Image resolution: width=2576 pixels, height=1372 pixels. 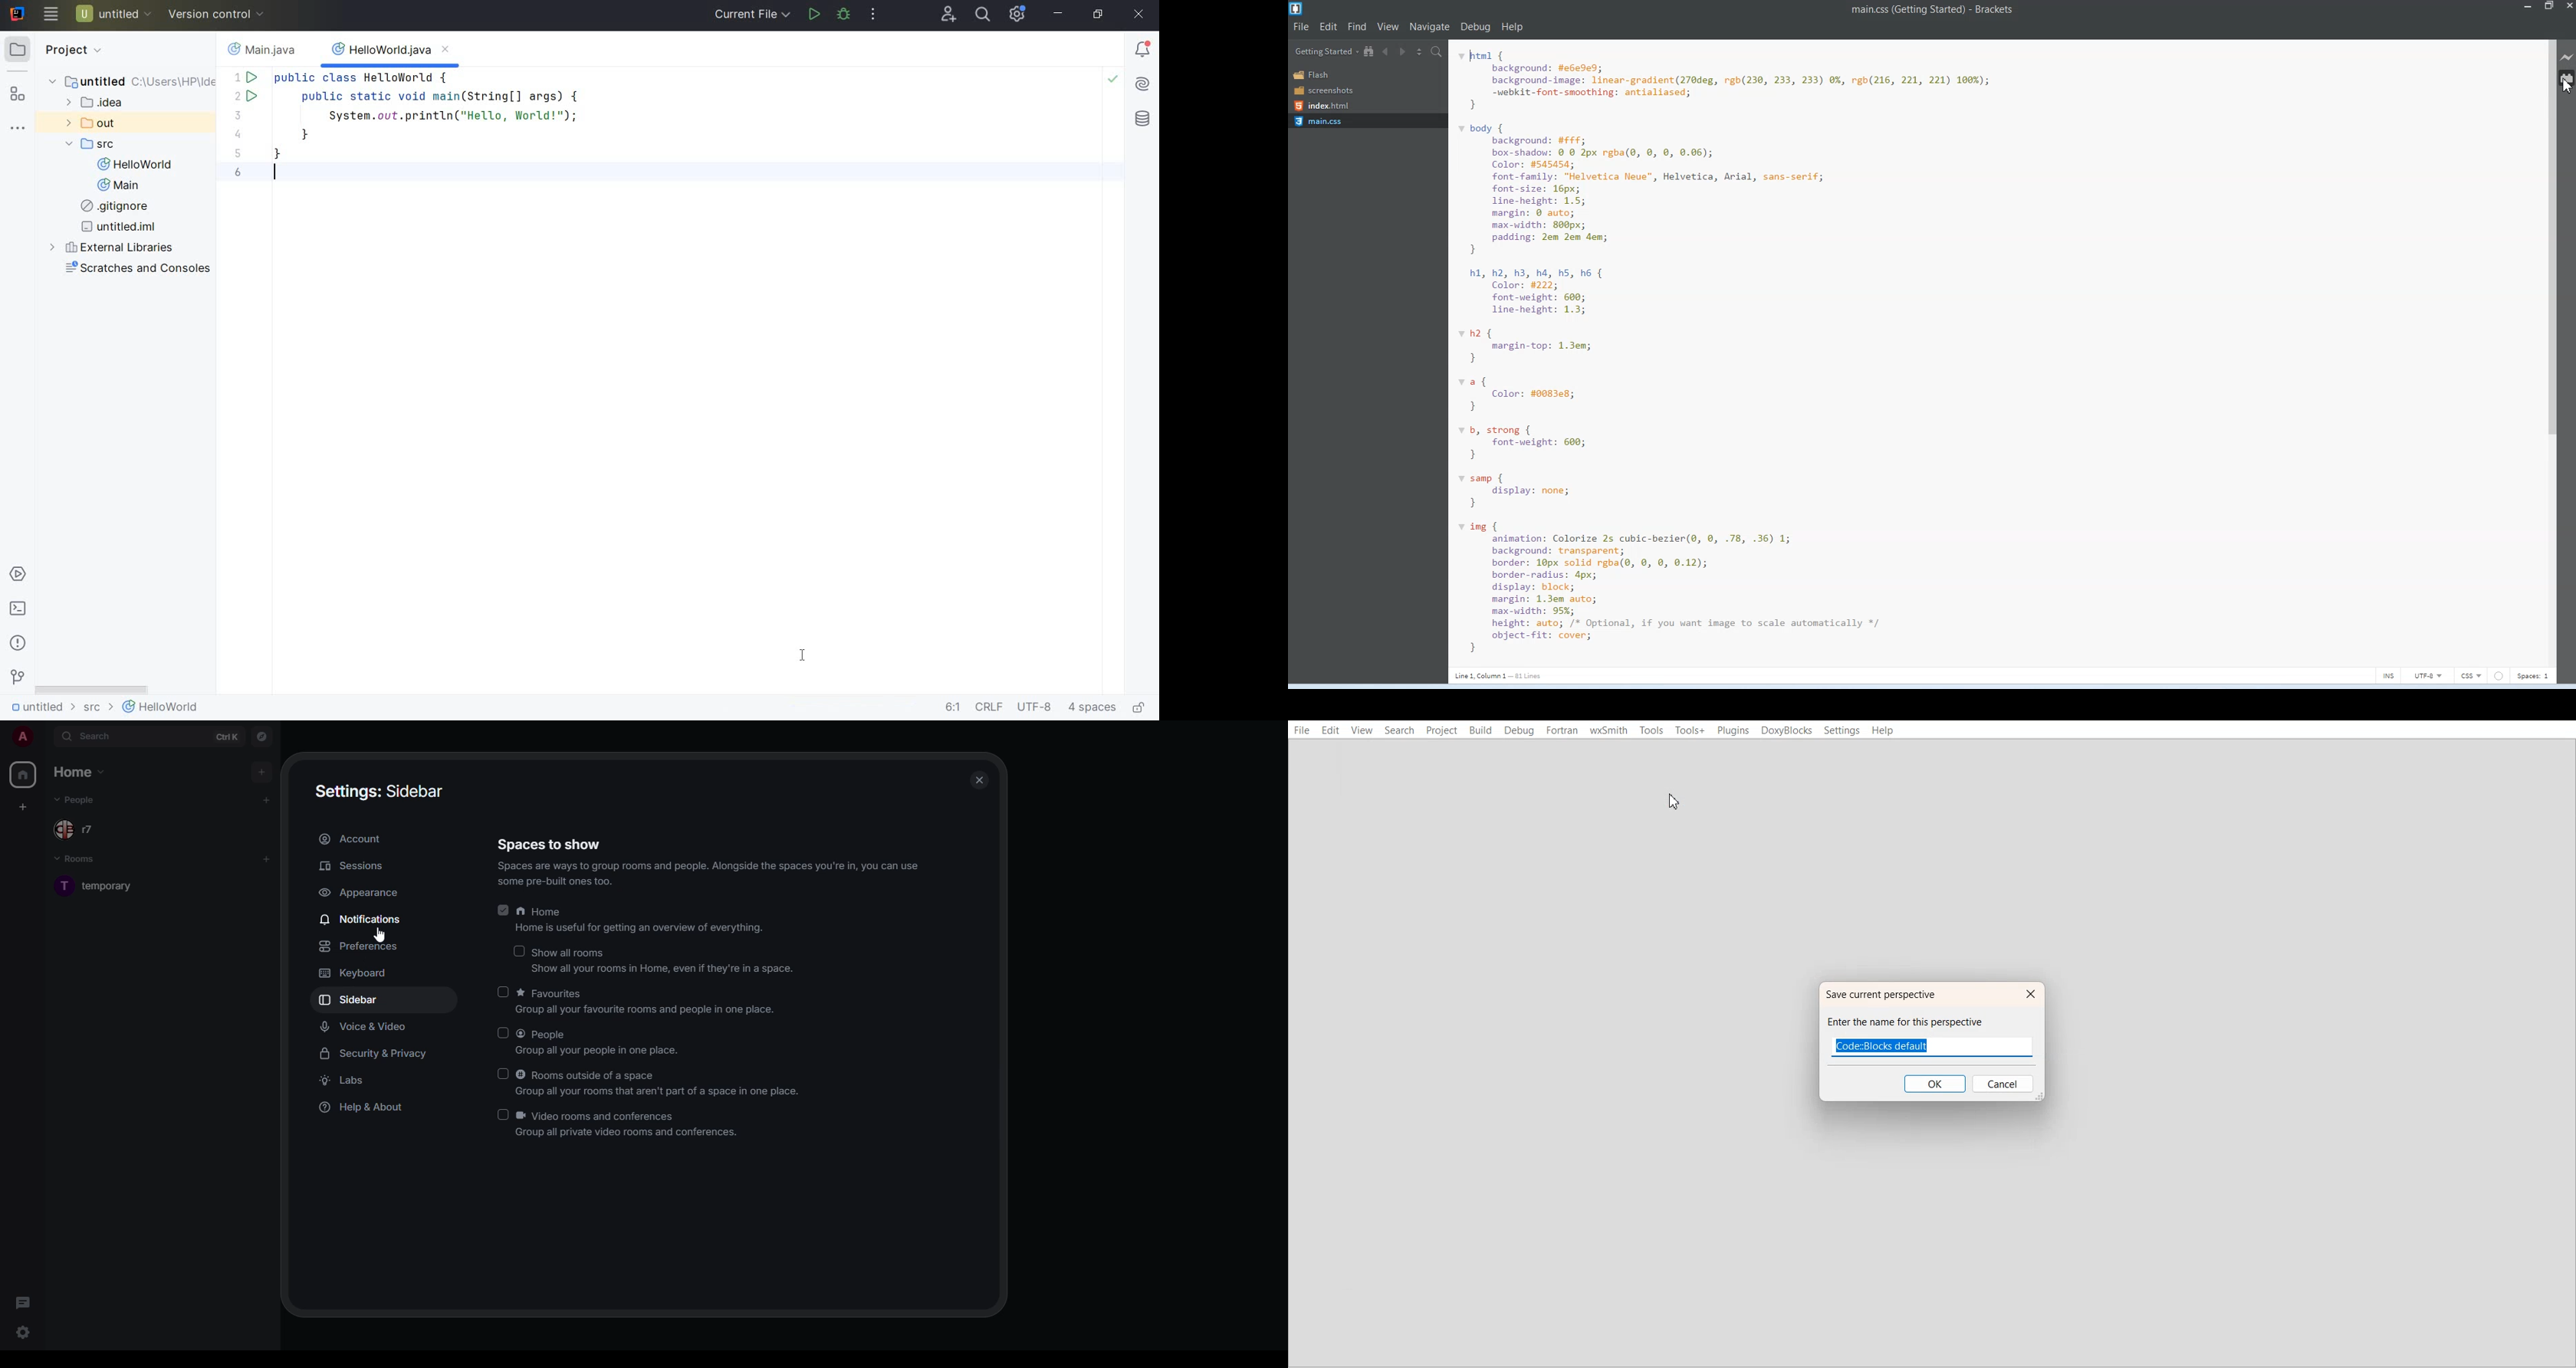 I want to click on room, so click(x=115, y=885).